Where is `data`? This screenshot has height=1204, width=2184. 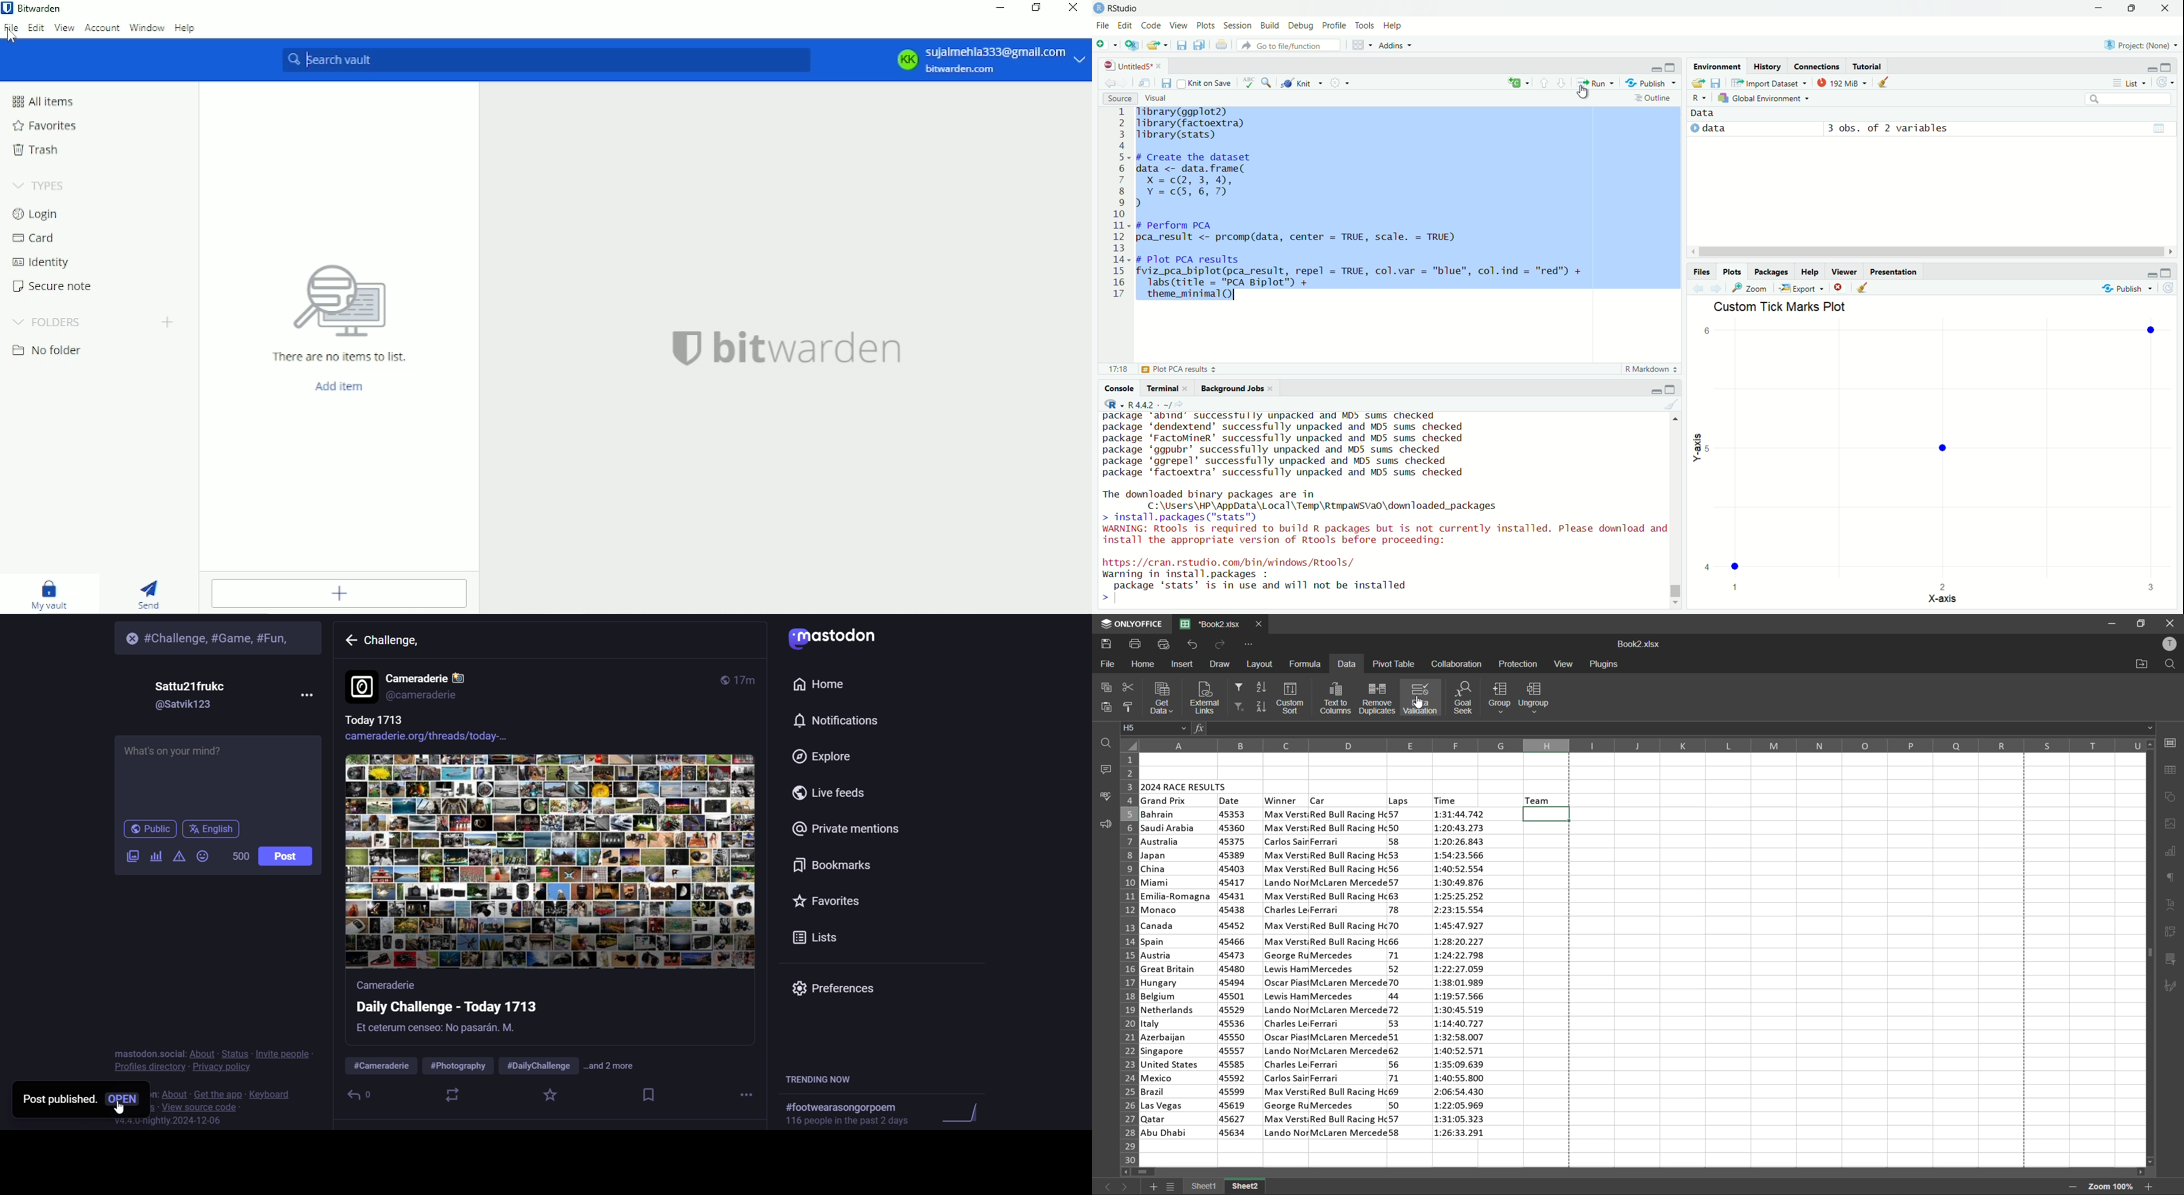 data is located at coordinates (1346, 665).